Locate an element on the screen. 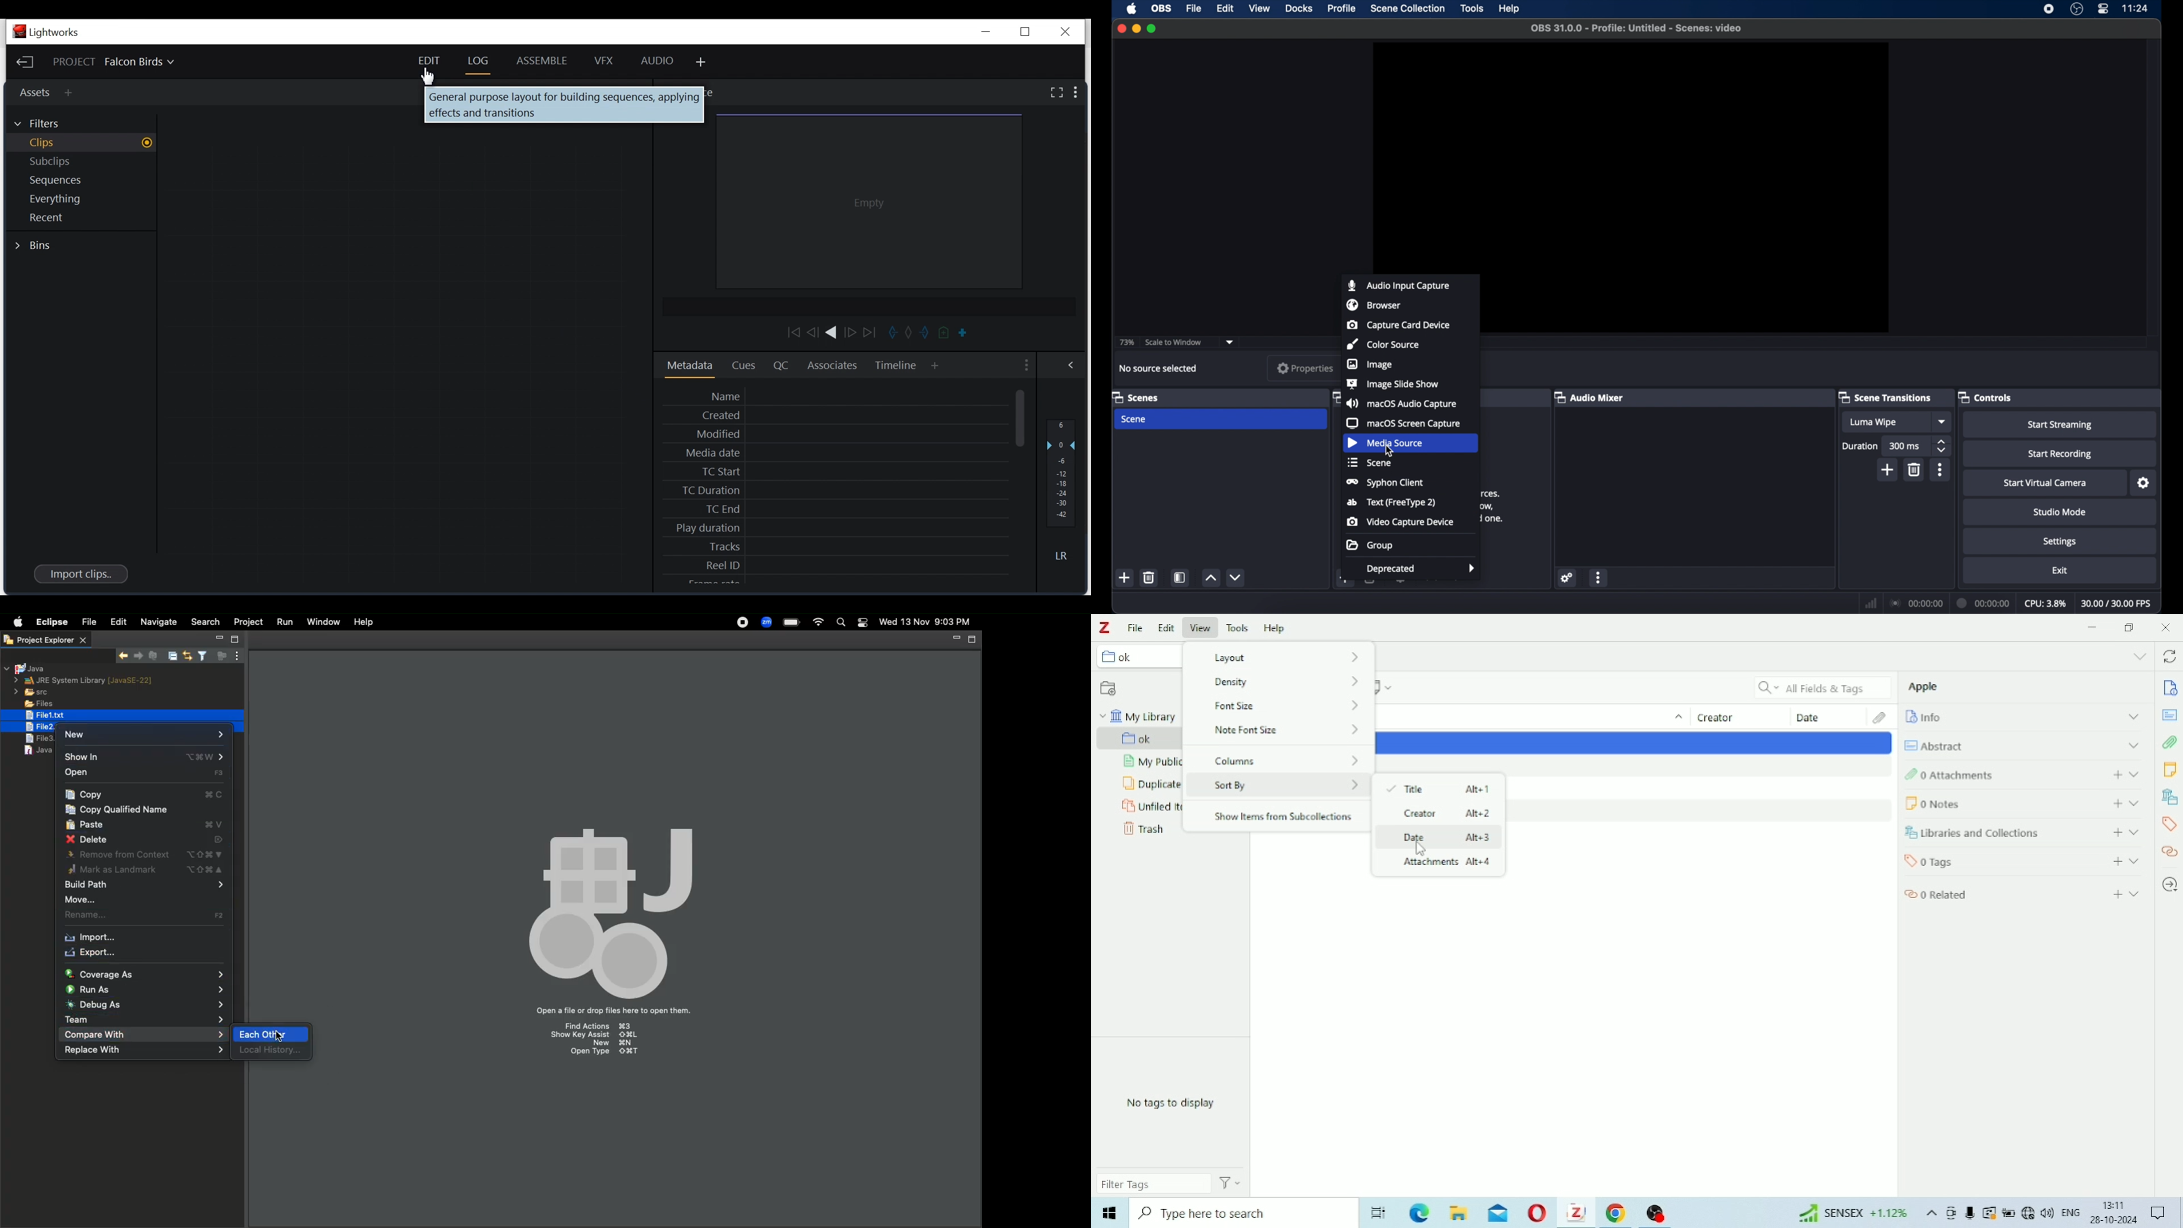  cursor is located at coordinates (1391, 451).